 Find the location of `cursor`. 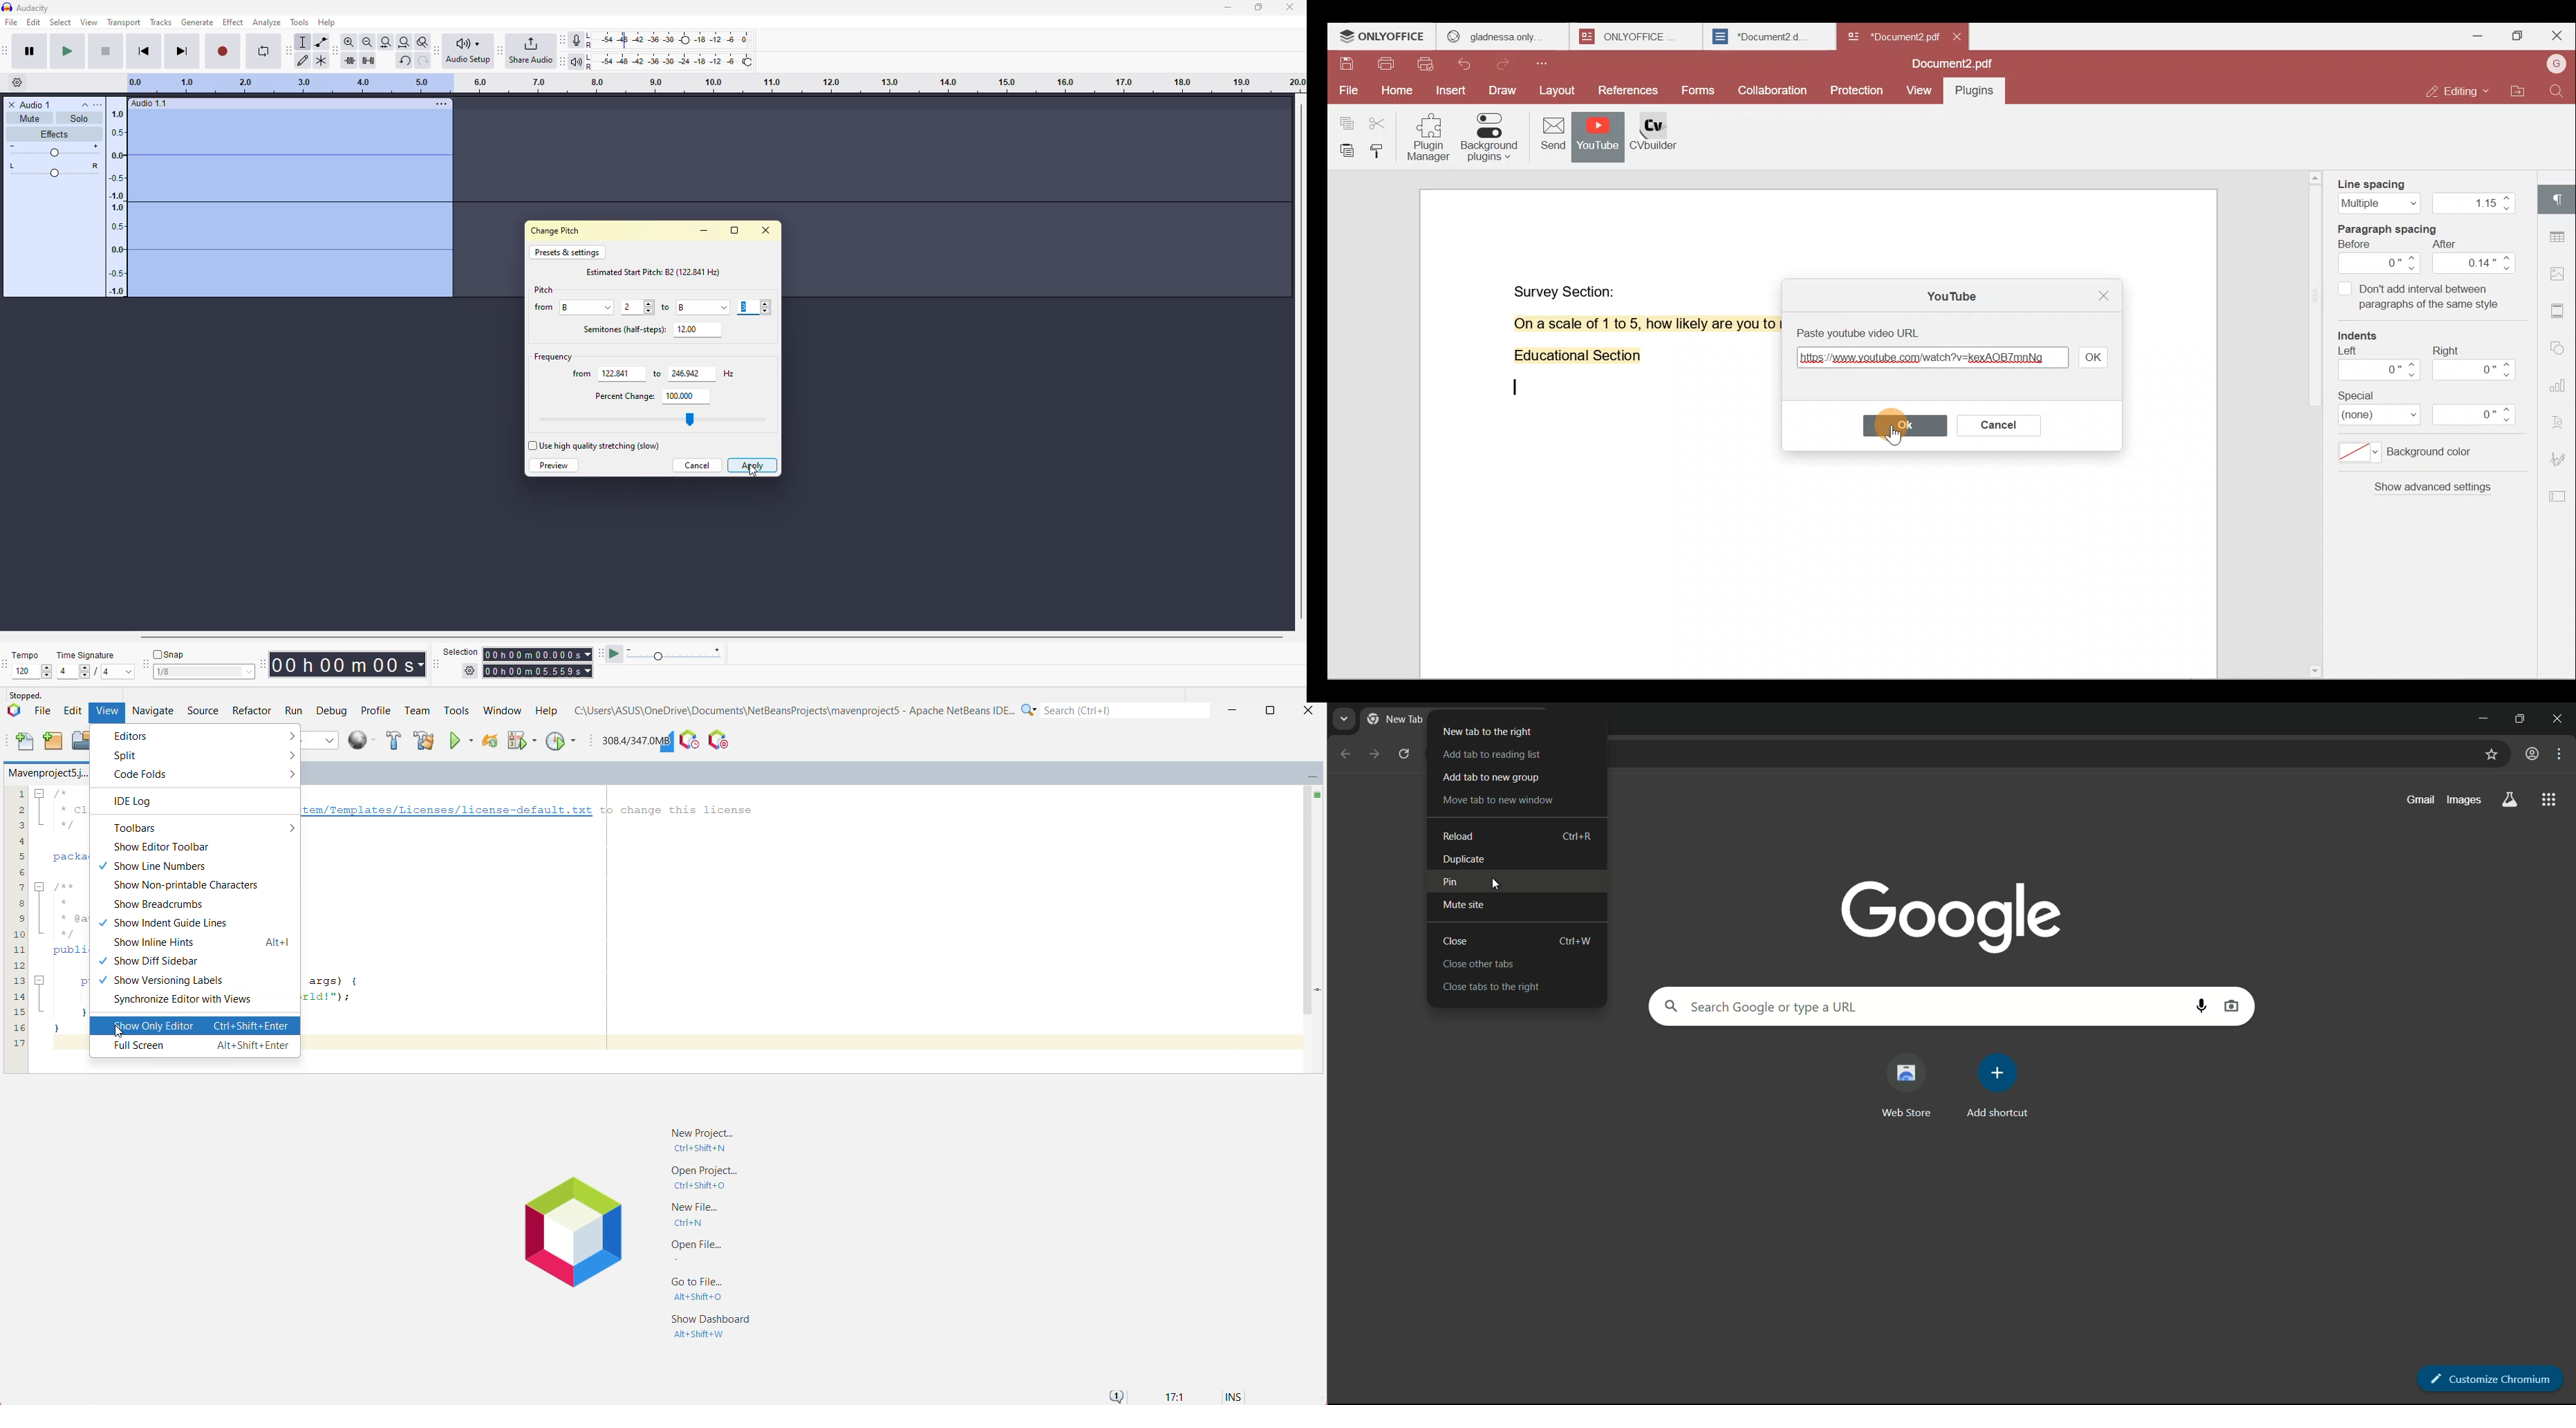

cursor is located at coordinates (754, 472).